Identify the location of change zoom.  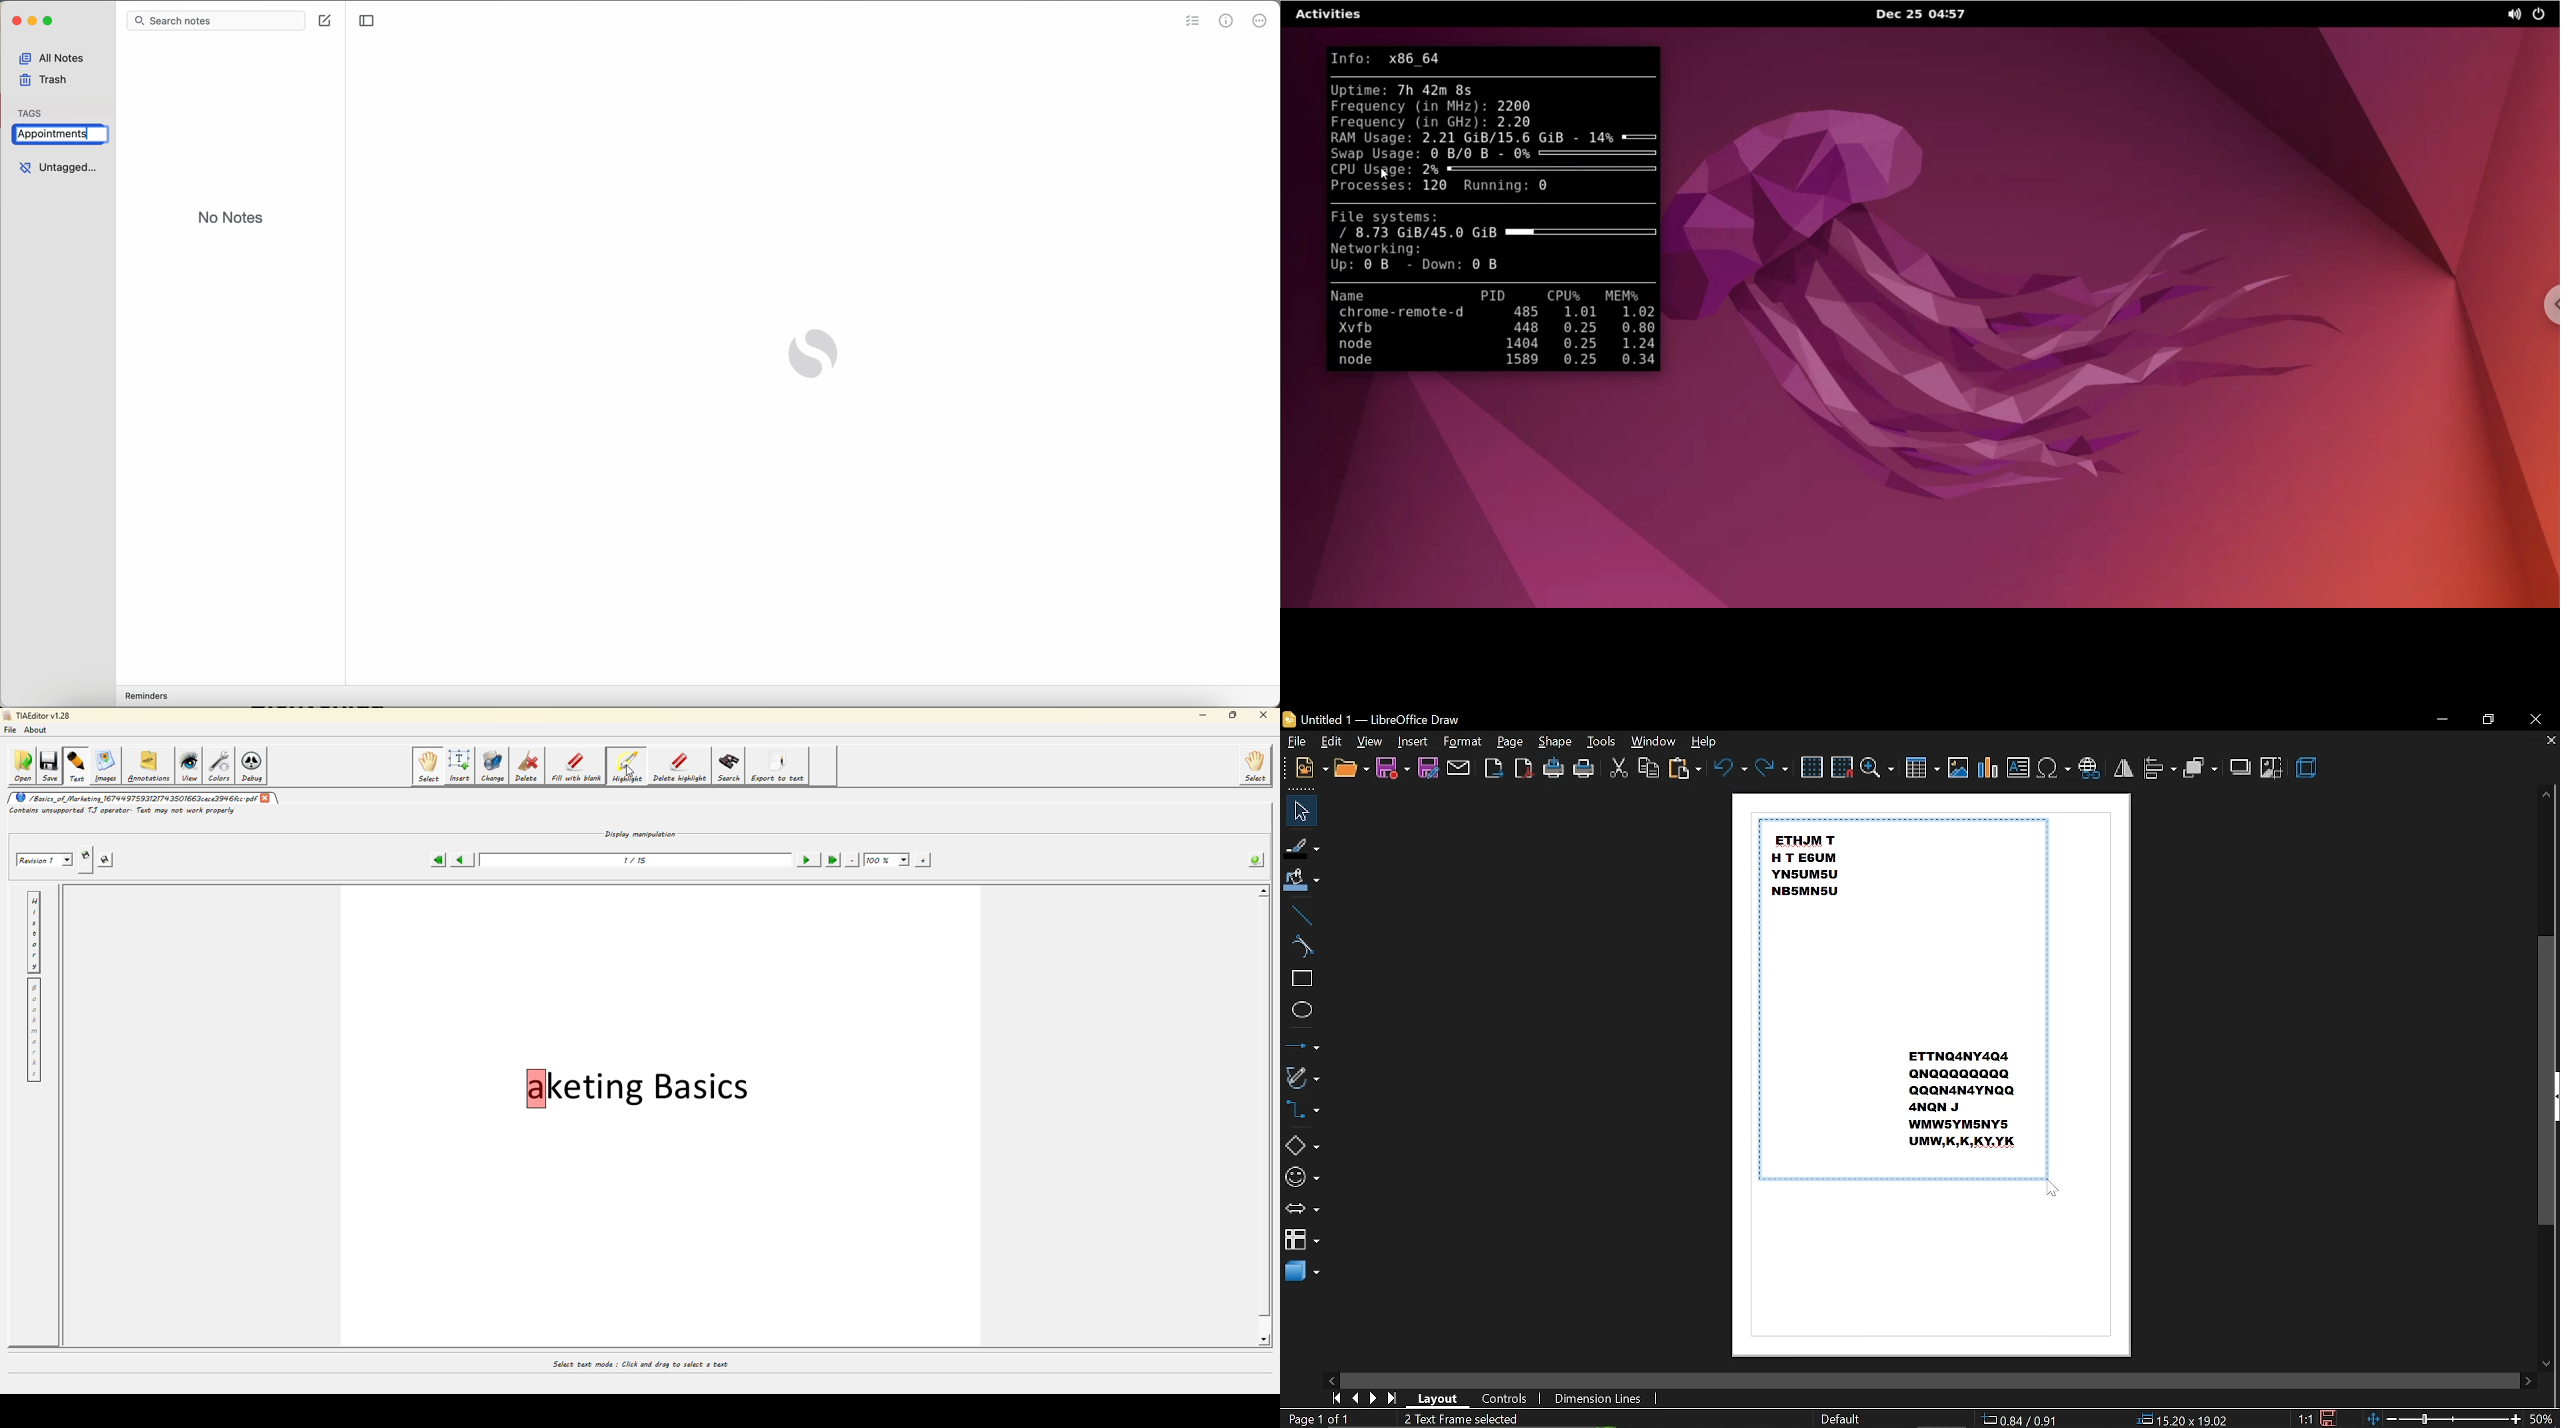
(2444, 1420).